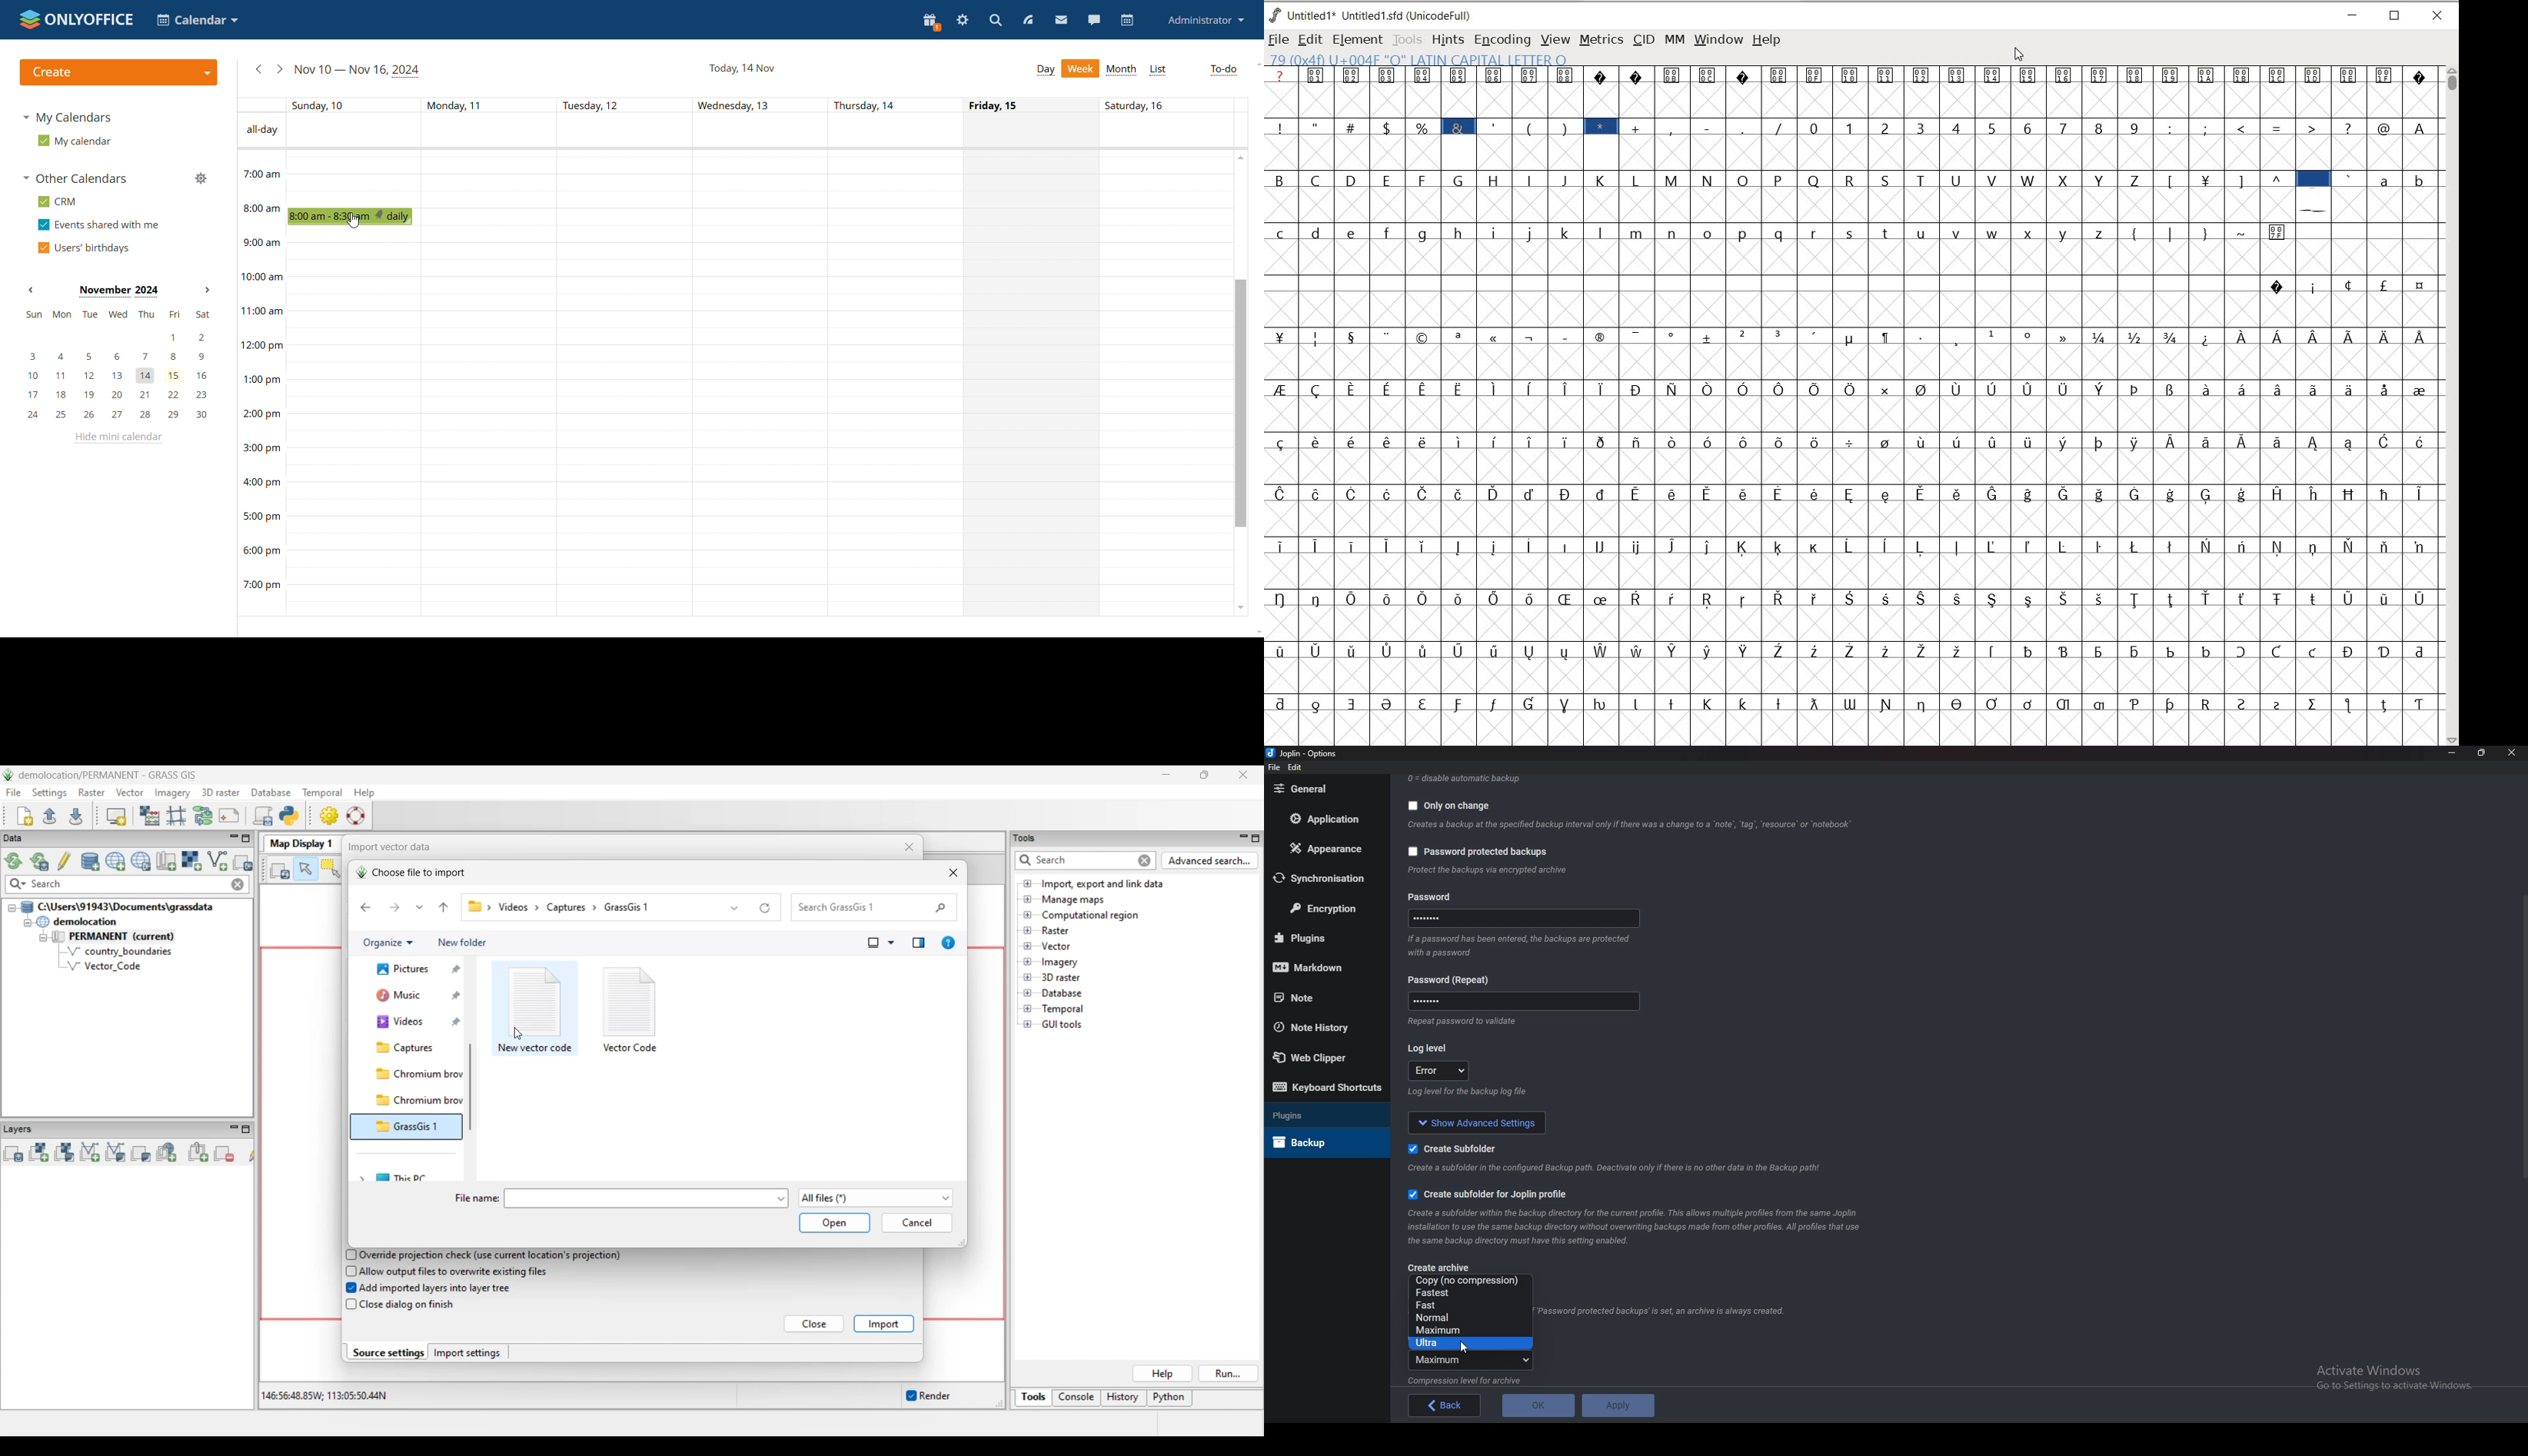 This screenshot has height=1456, width=2548. What do you see at coordinates (117, 438) in the screenshot?
I see `hide mini calendar` at bounding box center [117, 438].